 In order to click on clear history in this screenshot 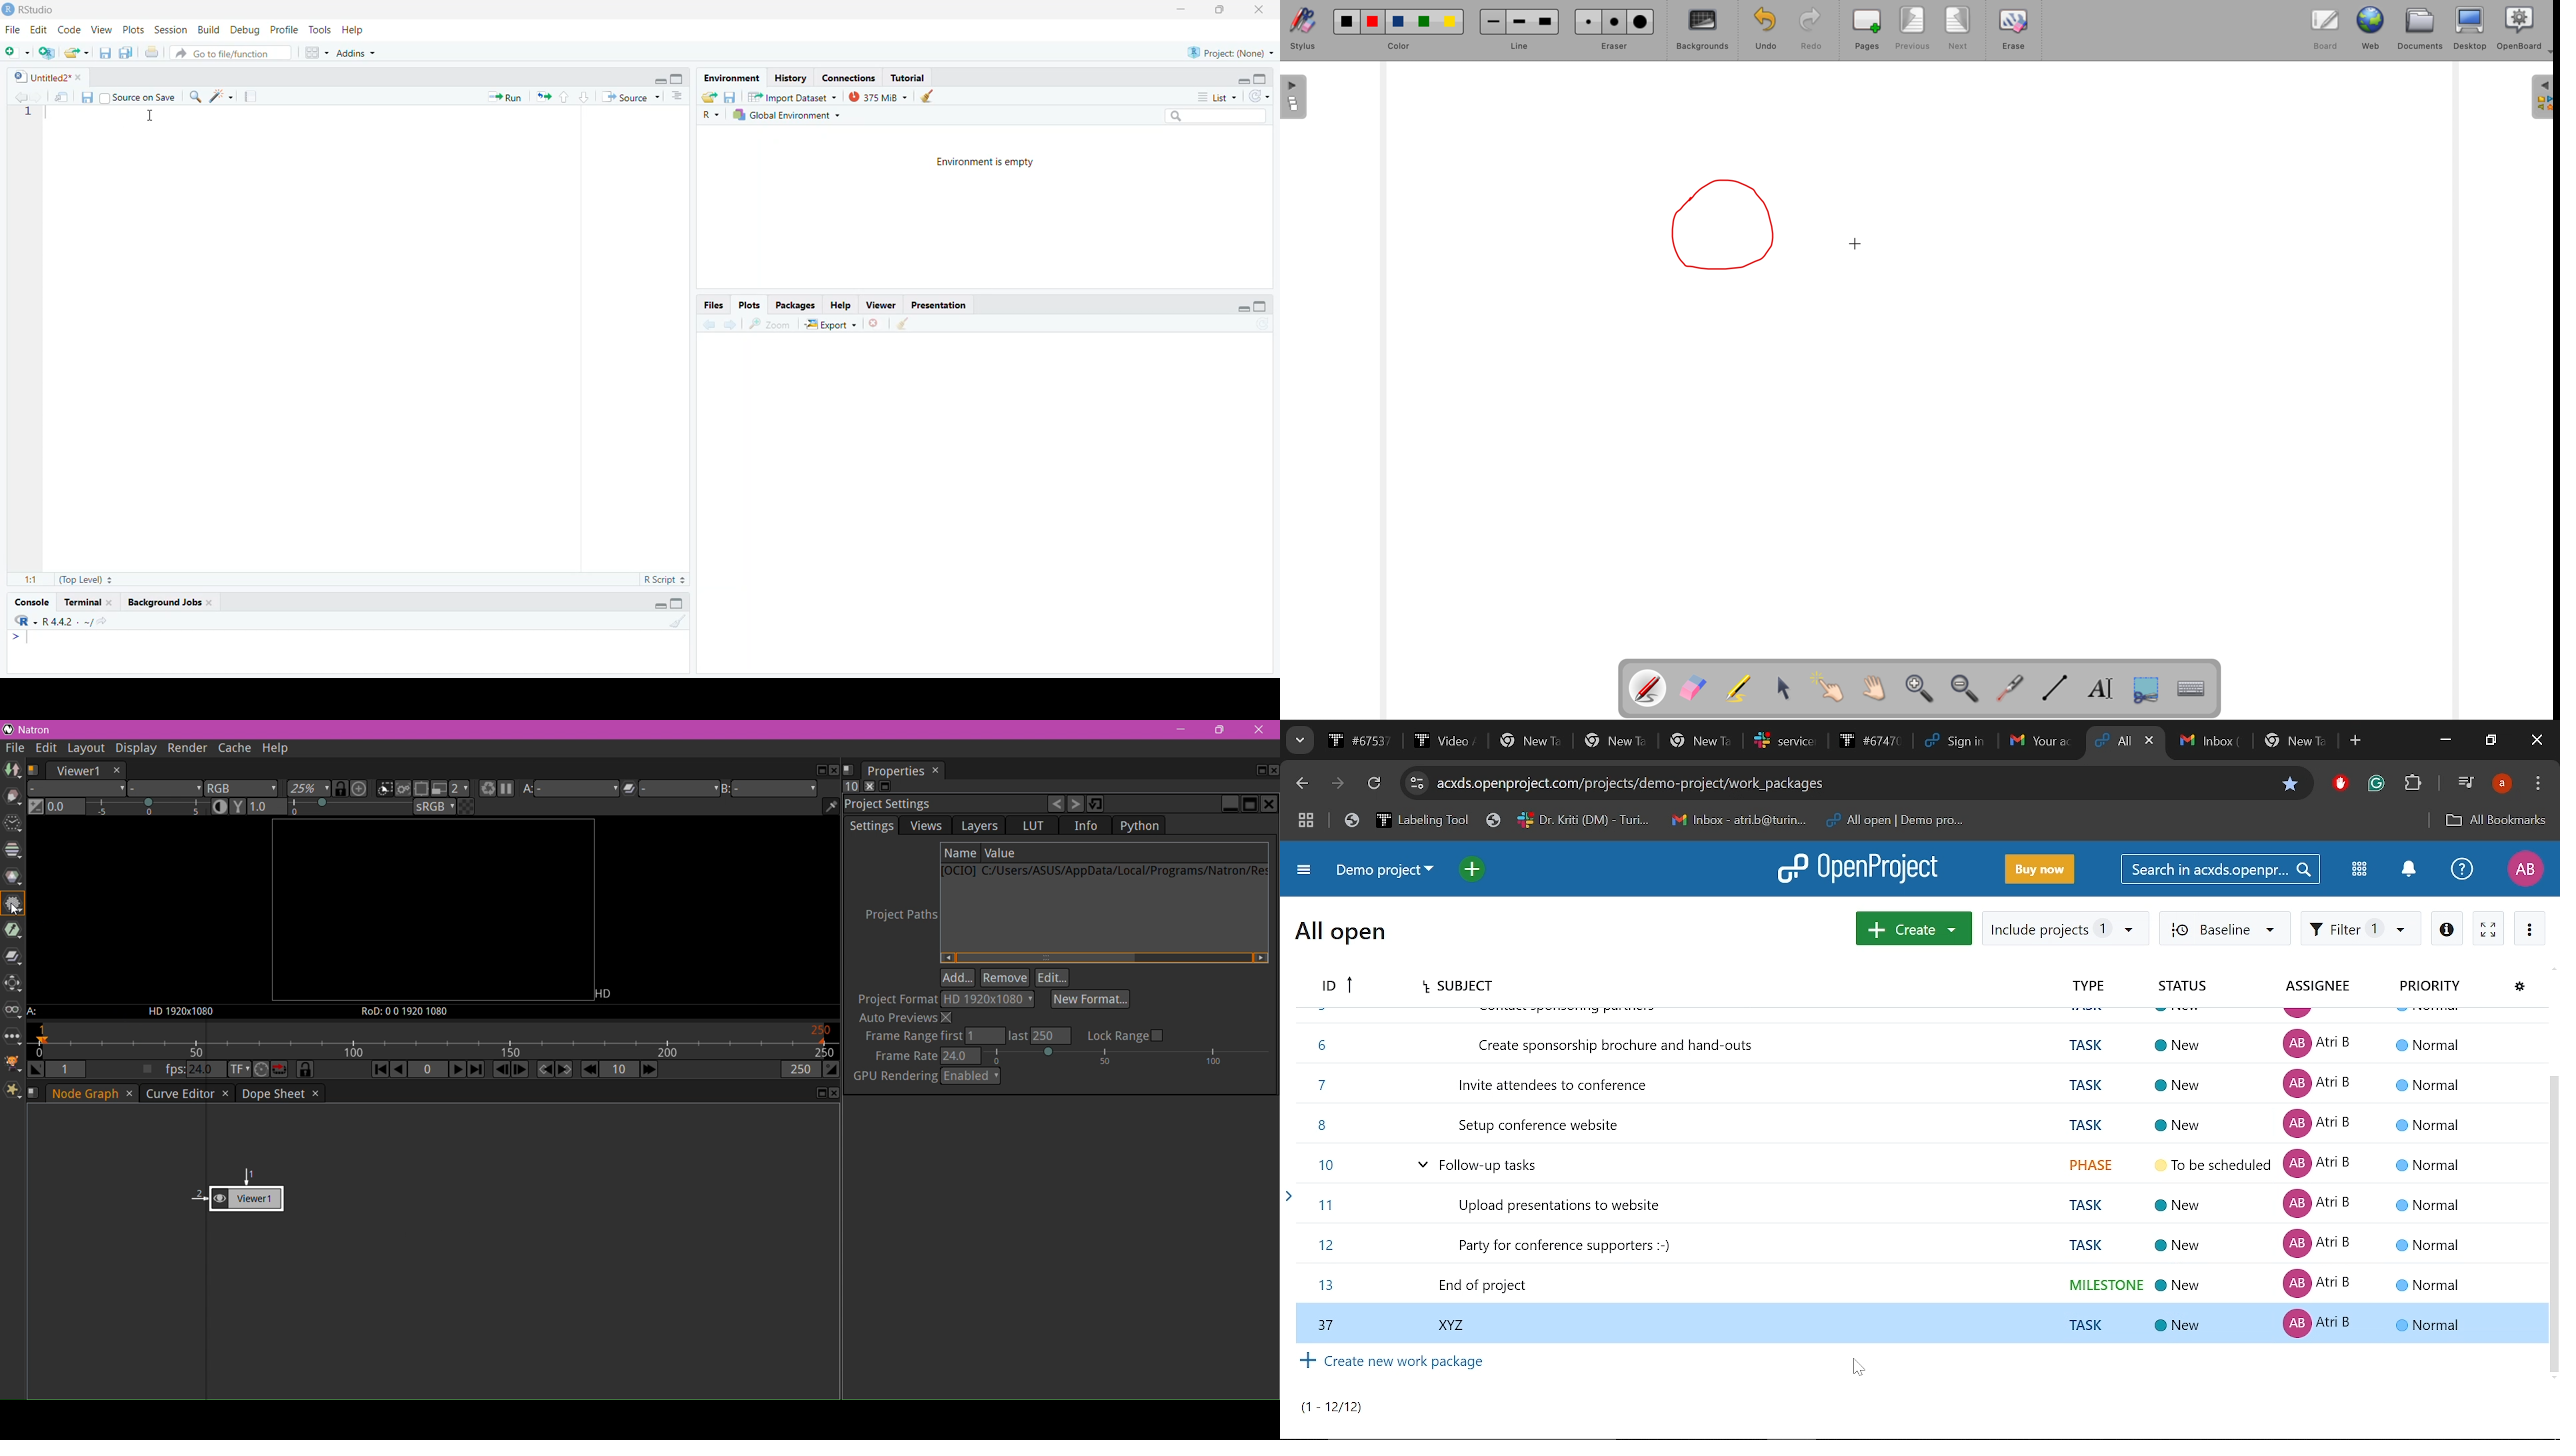, I will do `click(930, 97)`.